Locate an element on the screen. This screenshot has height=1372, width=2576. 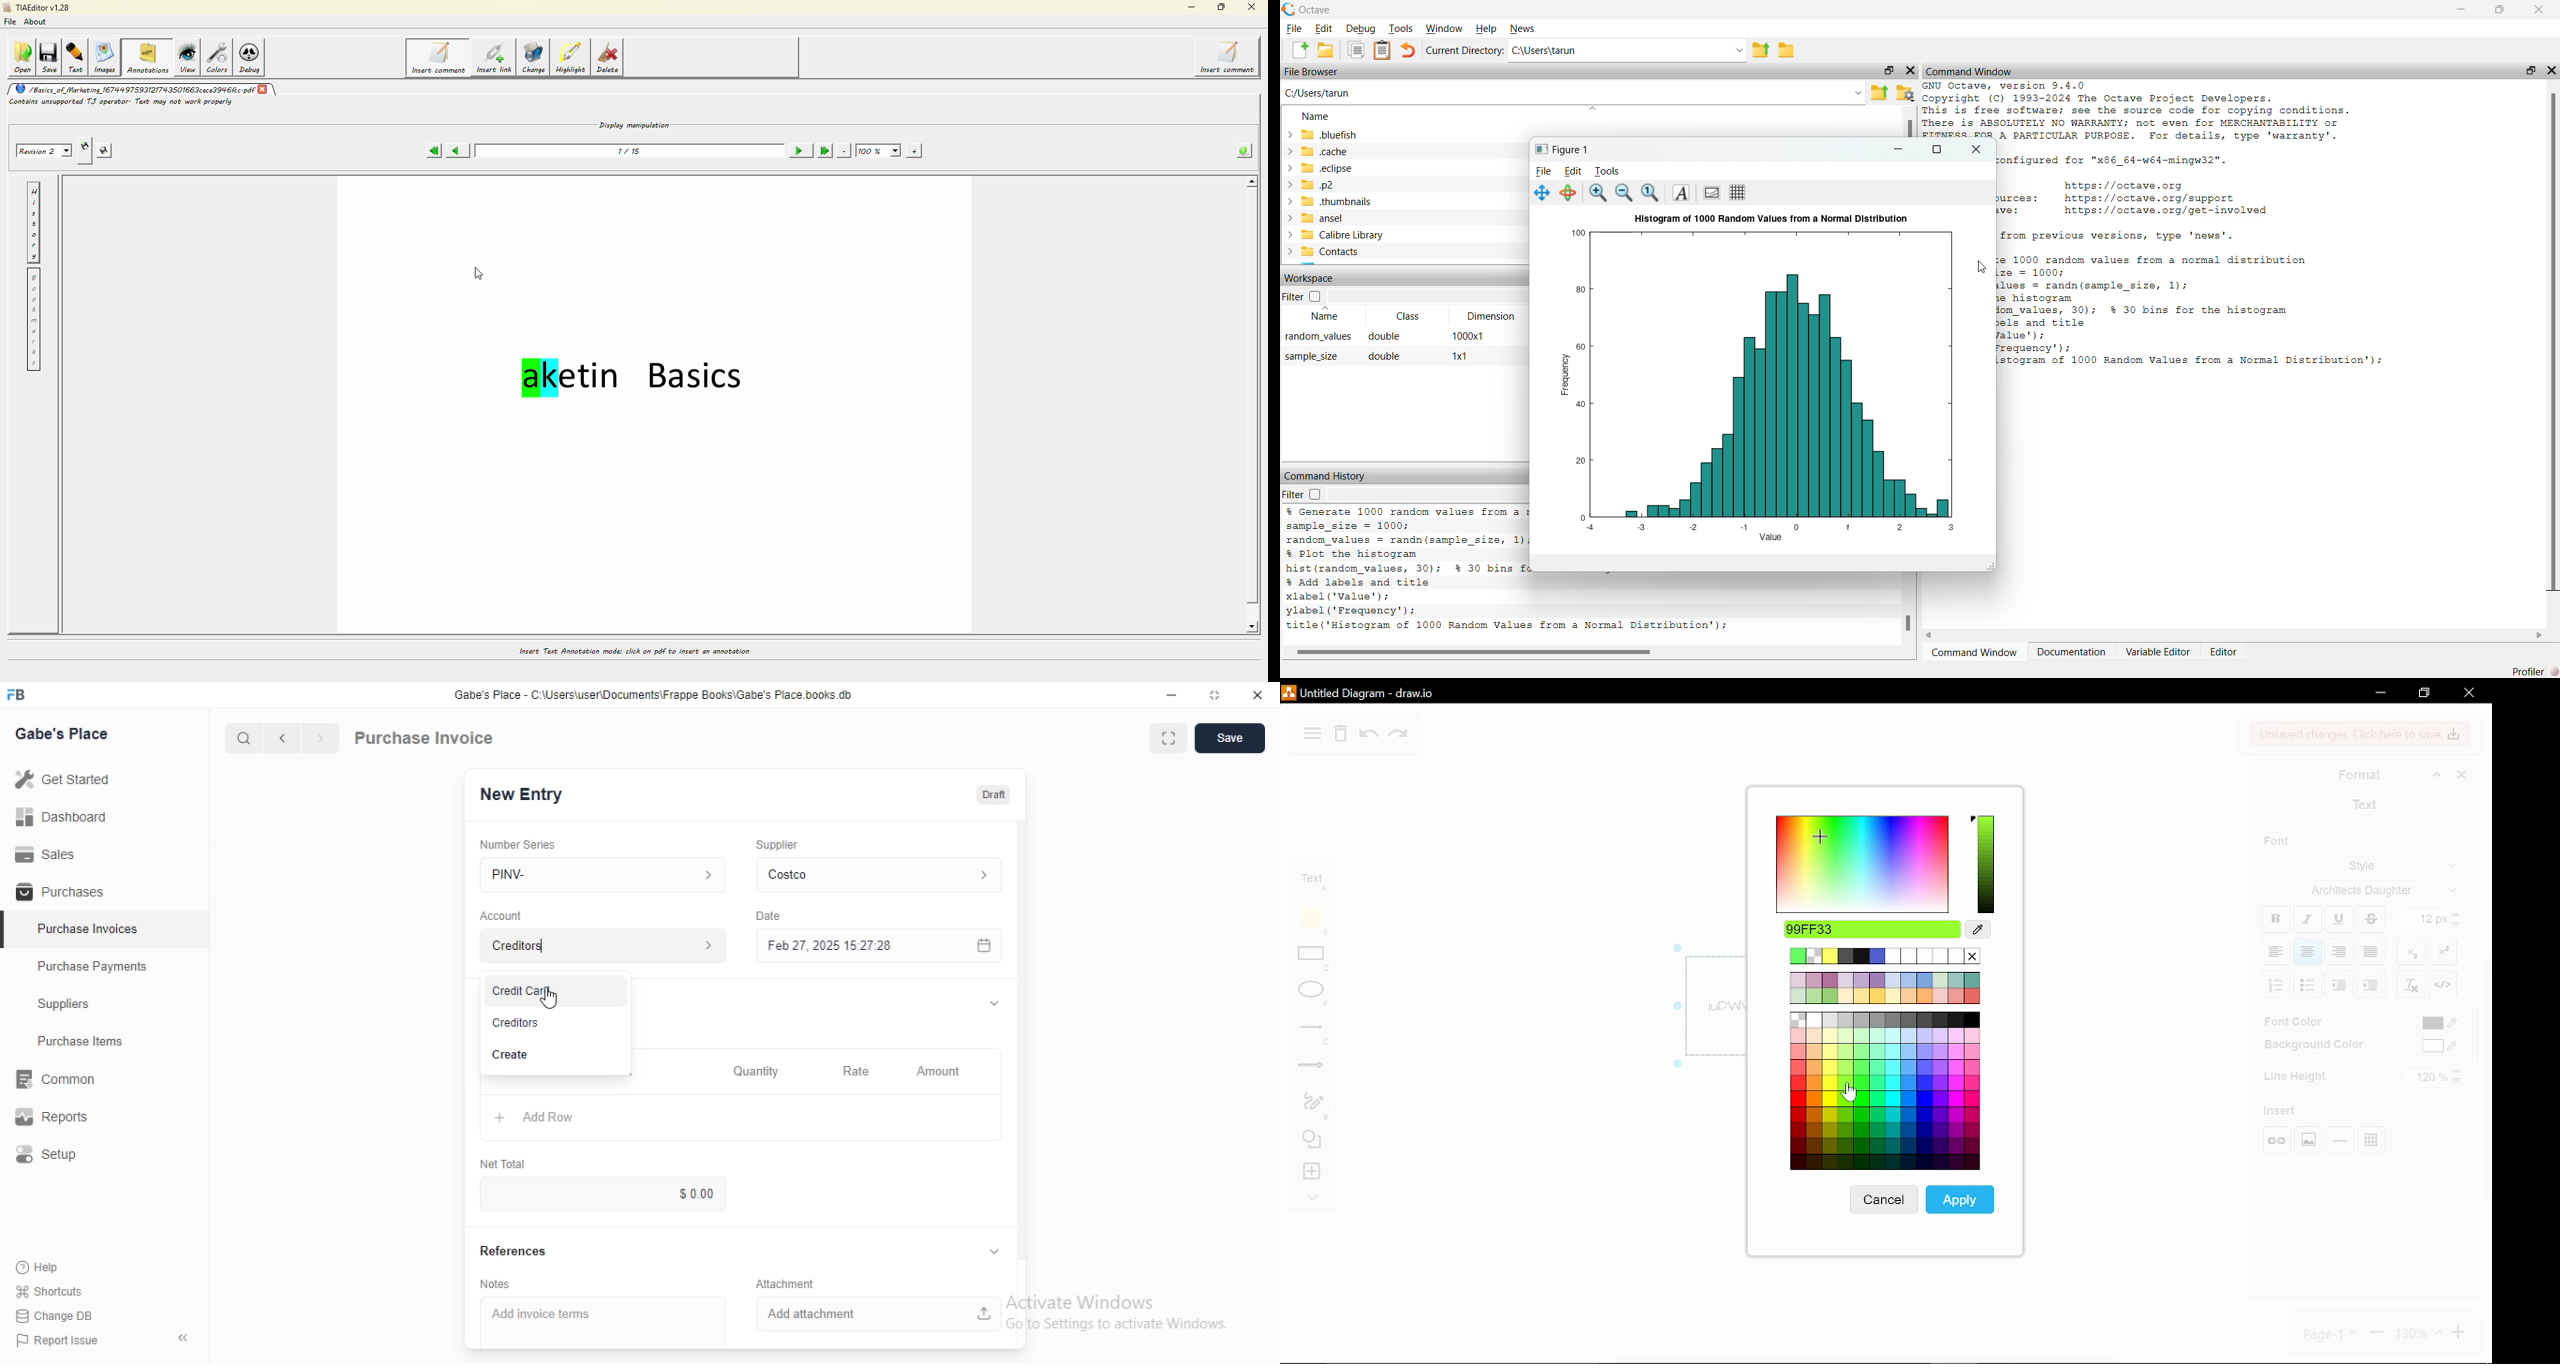
clipboard is located at coordinates (1383, 49).